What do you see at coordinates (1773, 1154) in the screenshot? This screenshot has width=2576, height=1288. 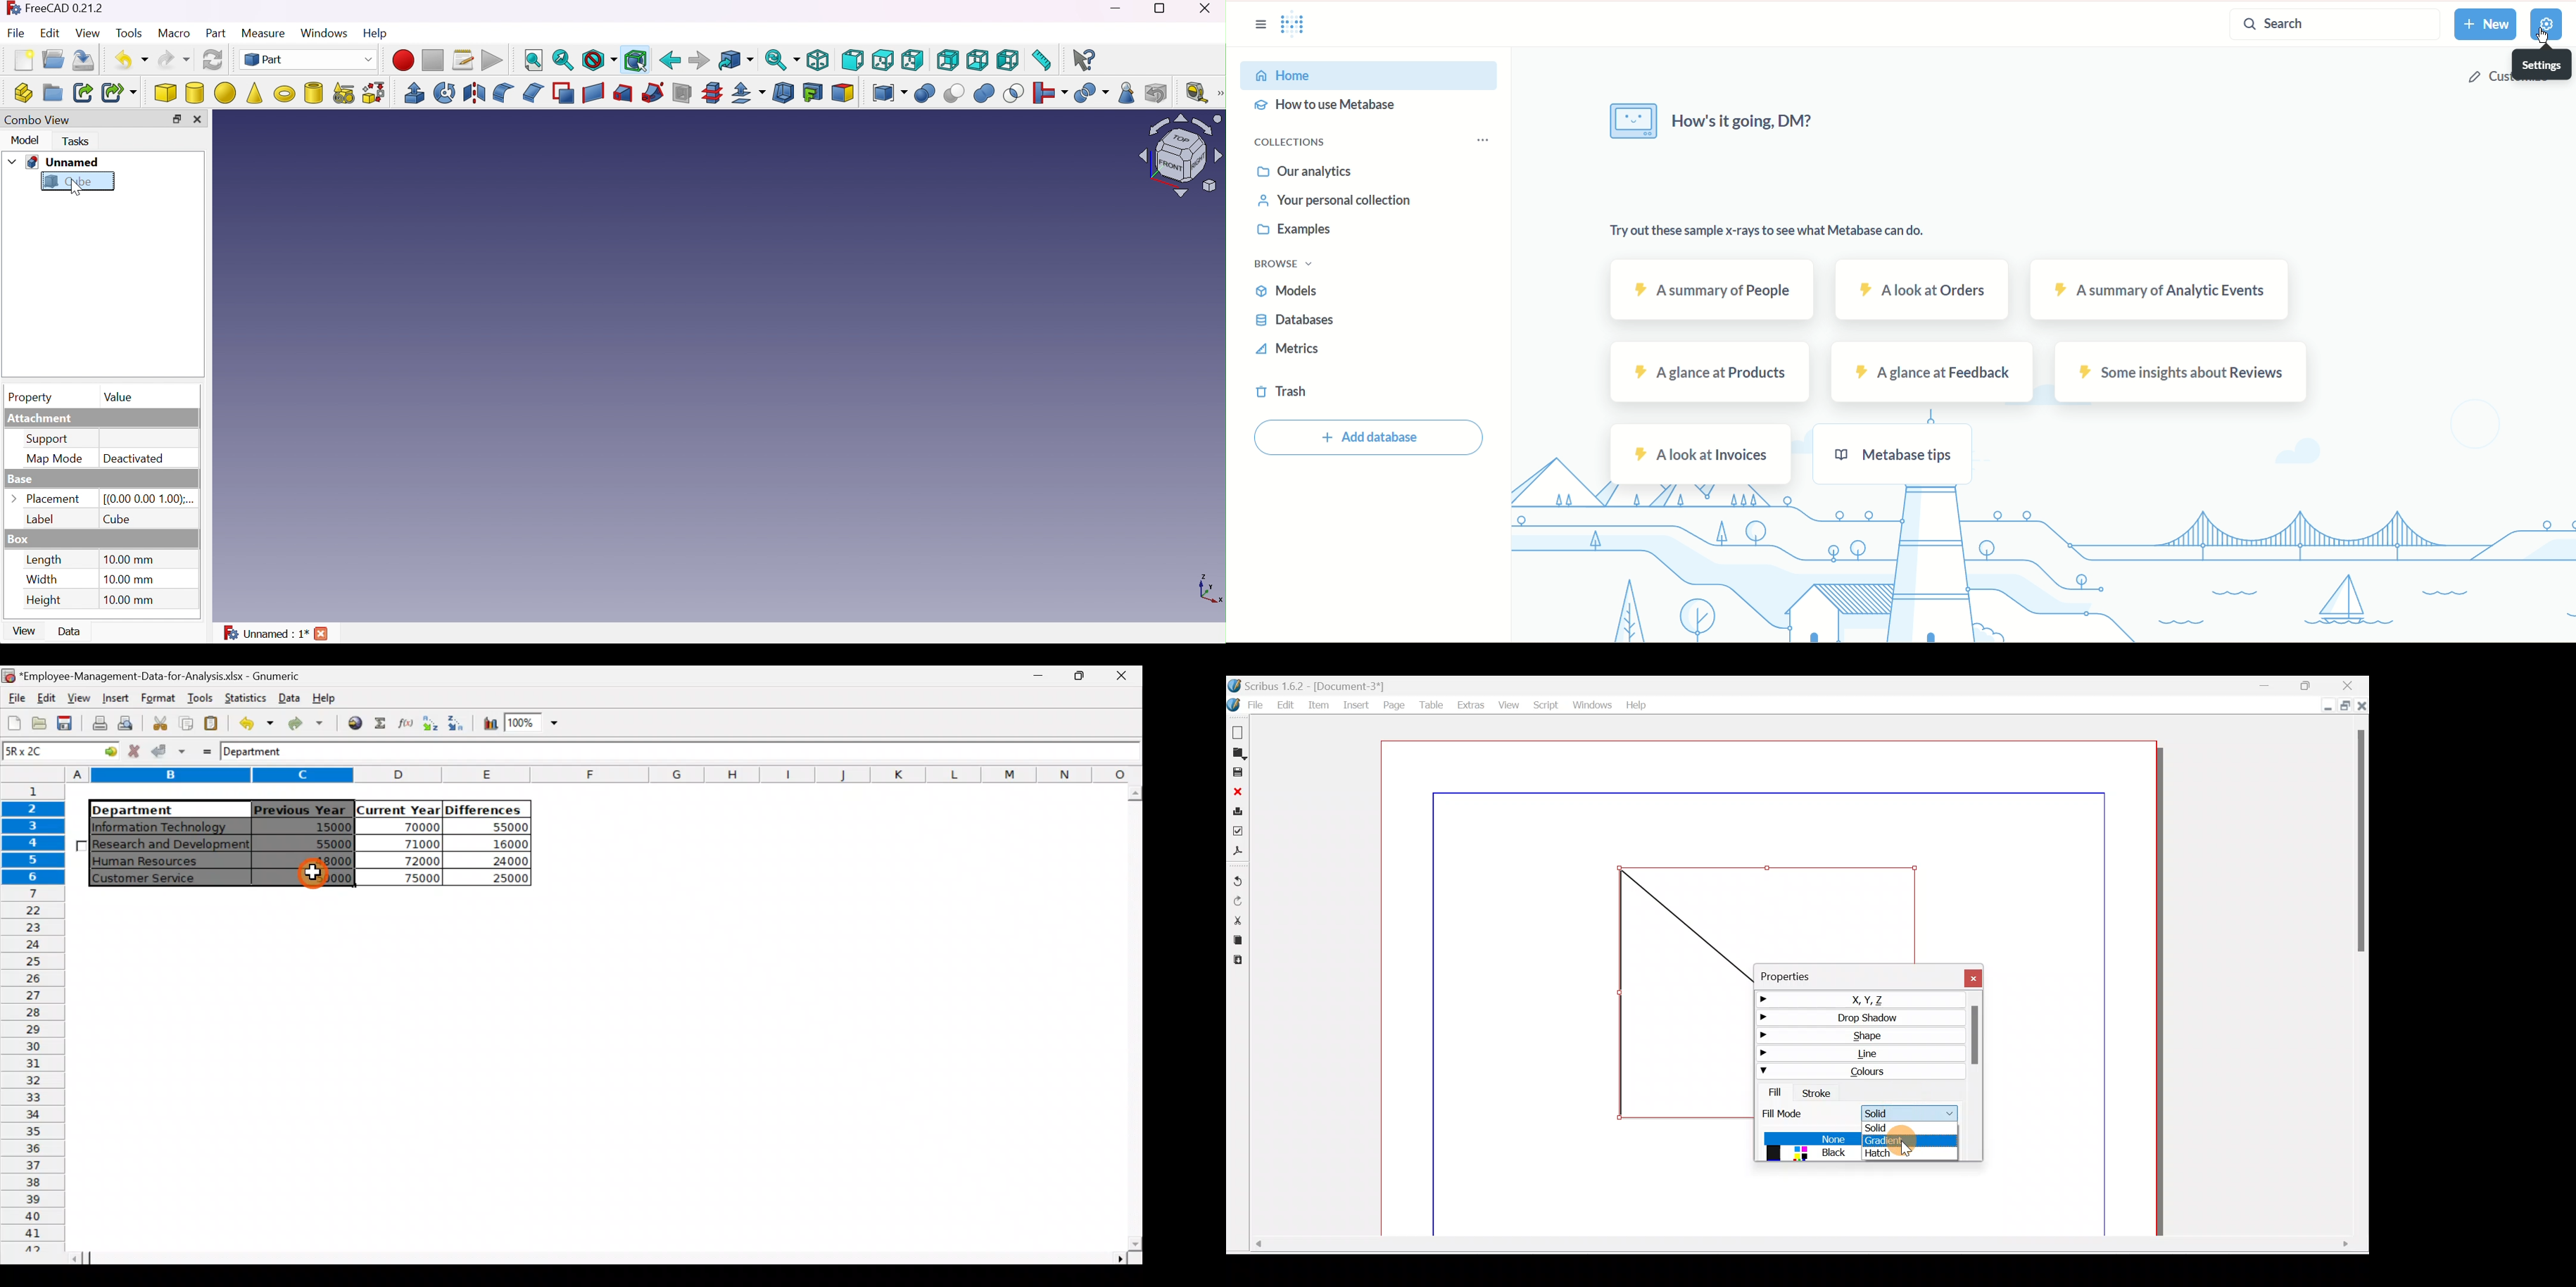 I see `black` at bounding box center [1773, 1154].